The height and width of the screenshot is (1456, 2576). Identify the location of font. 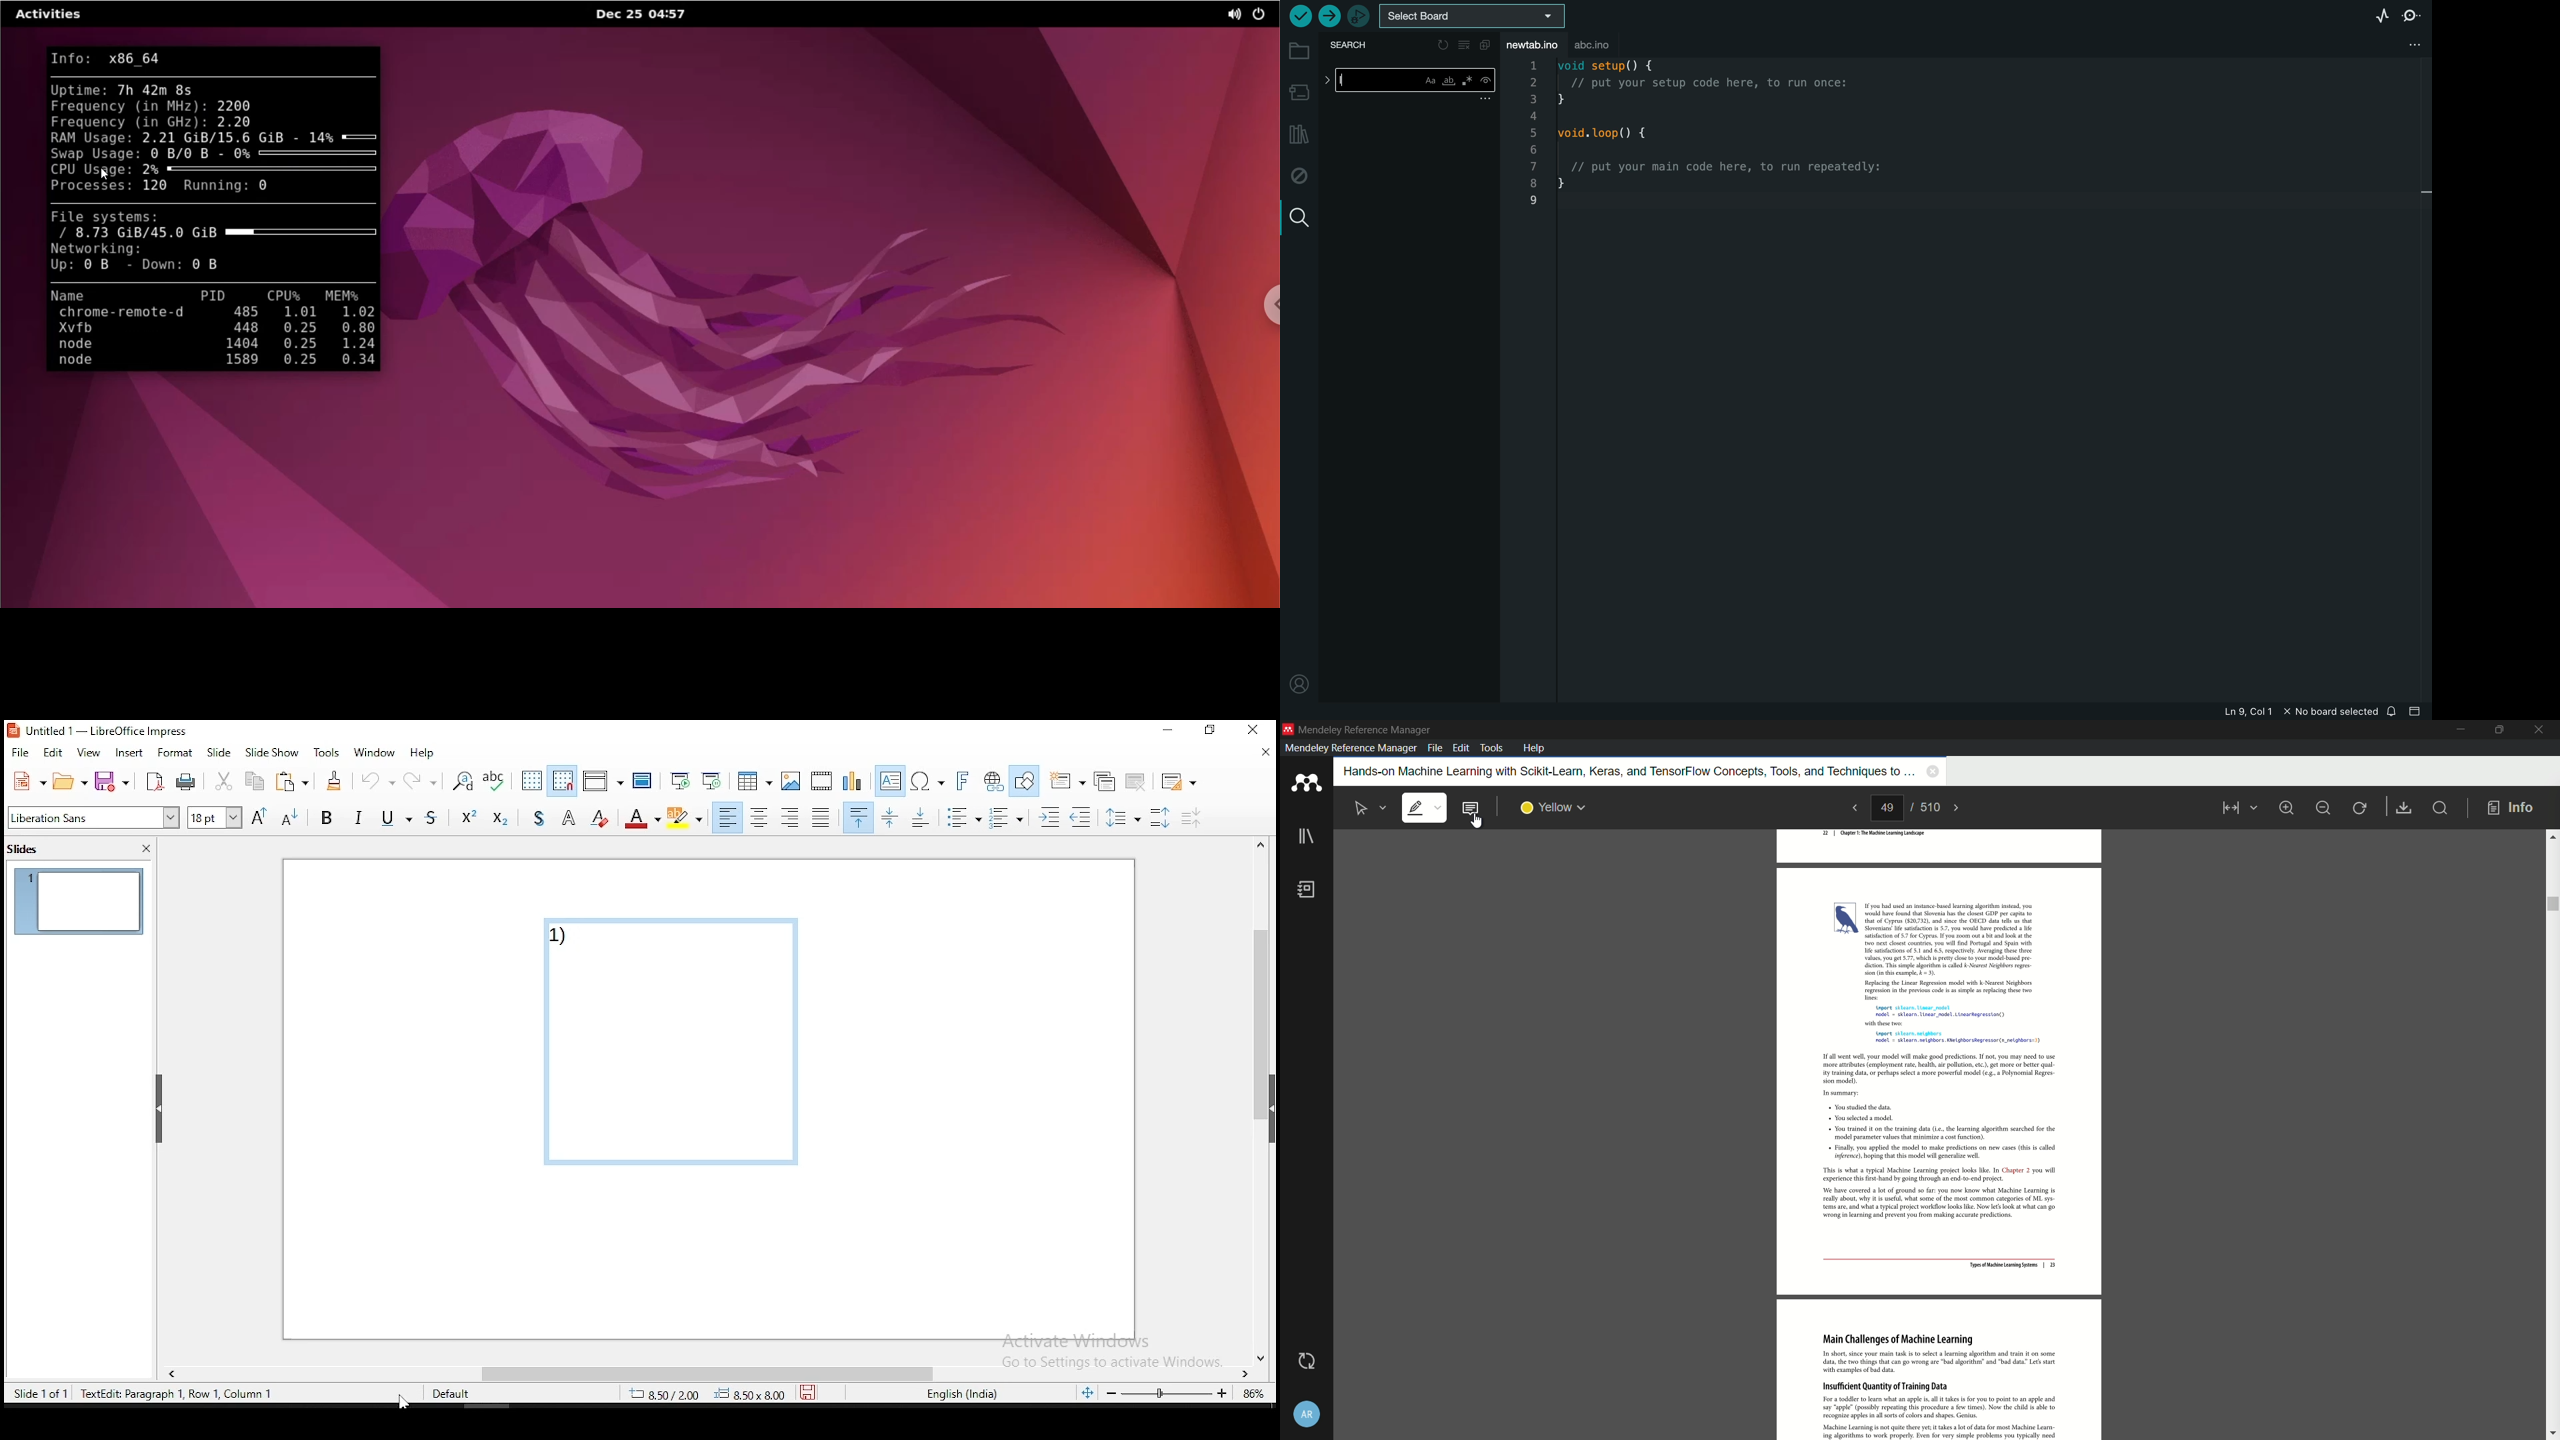
(92, 819).